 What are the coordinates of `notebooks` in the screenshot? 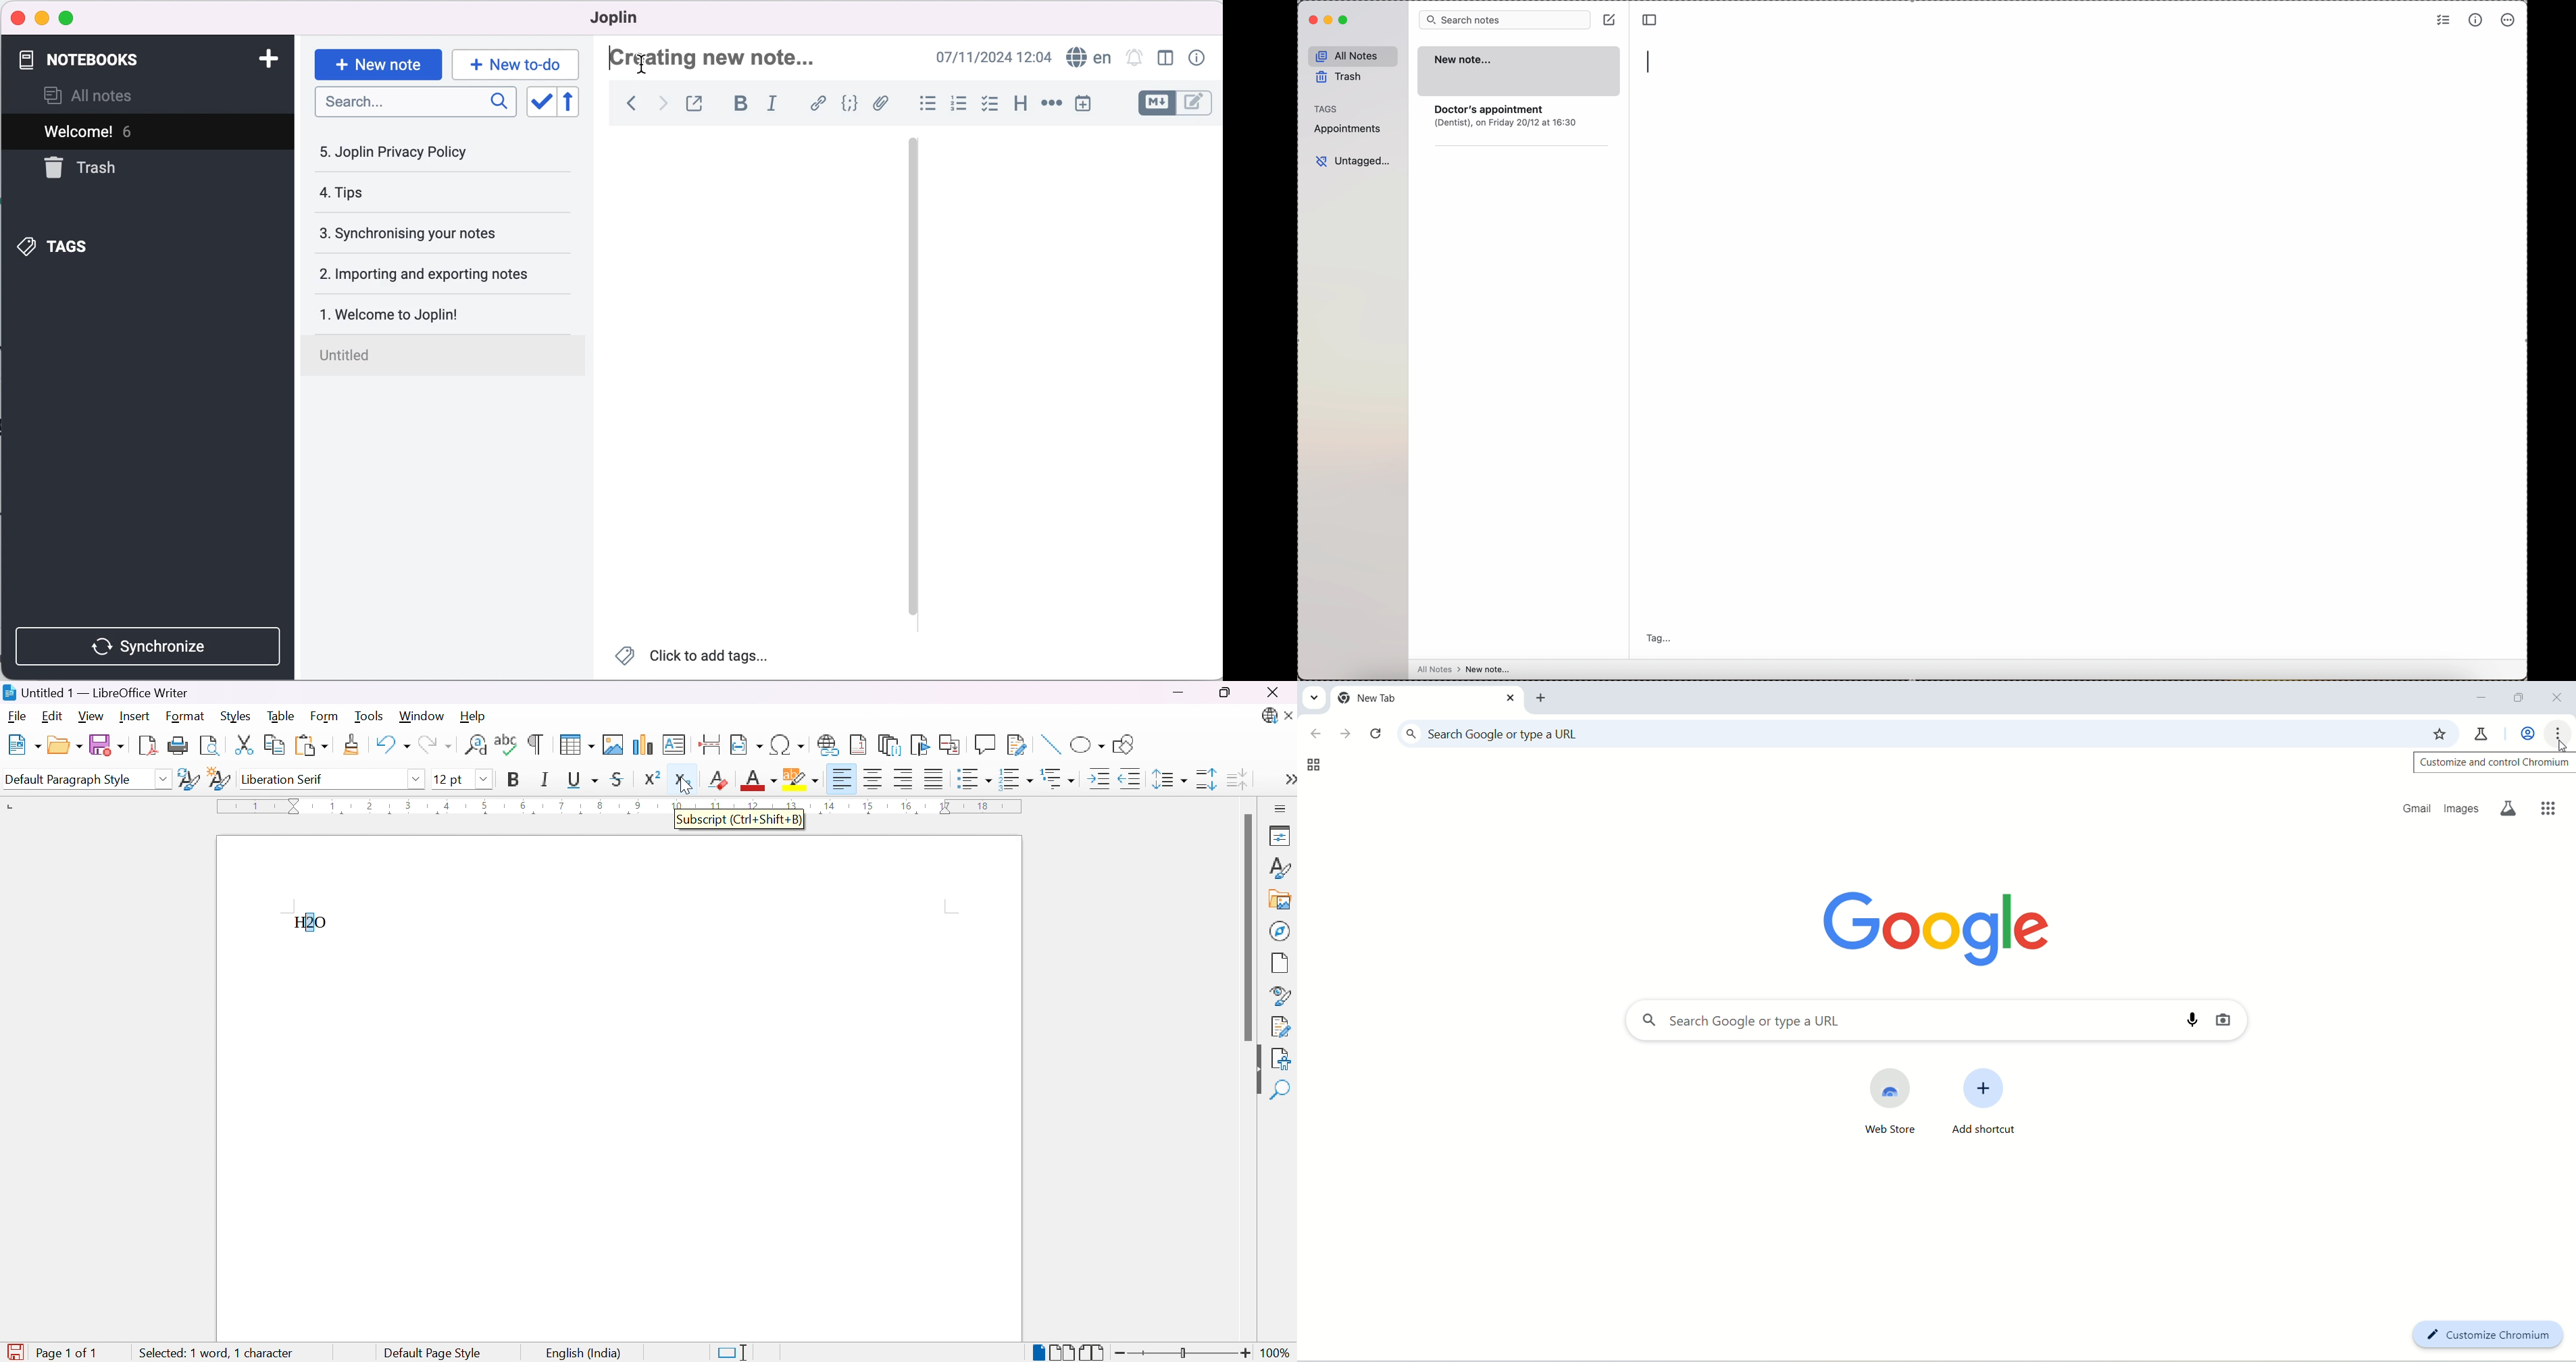 It's located at (132, 60).